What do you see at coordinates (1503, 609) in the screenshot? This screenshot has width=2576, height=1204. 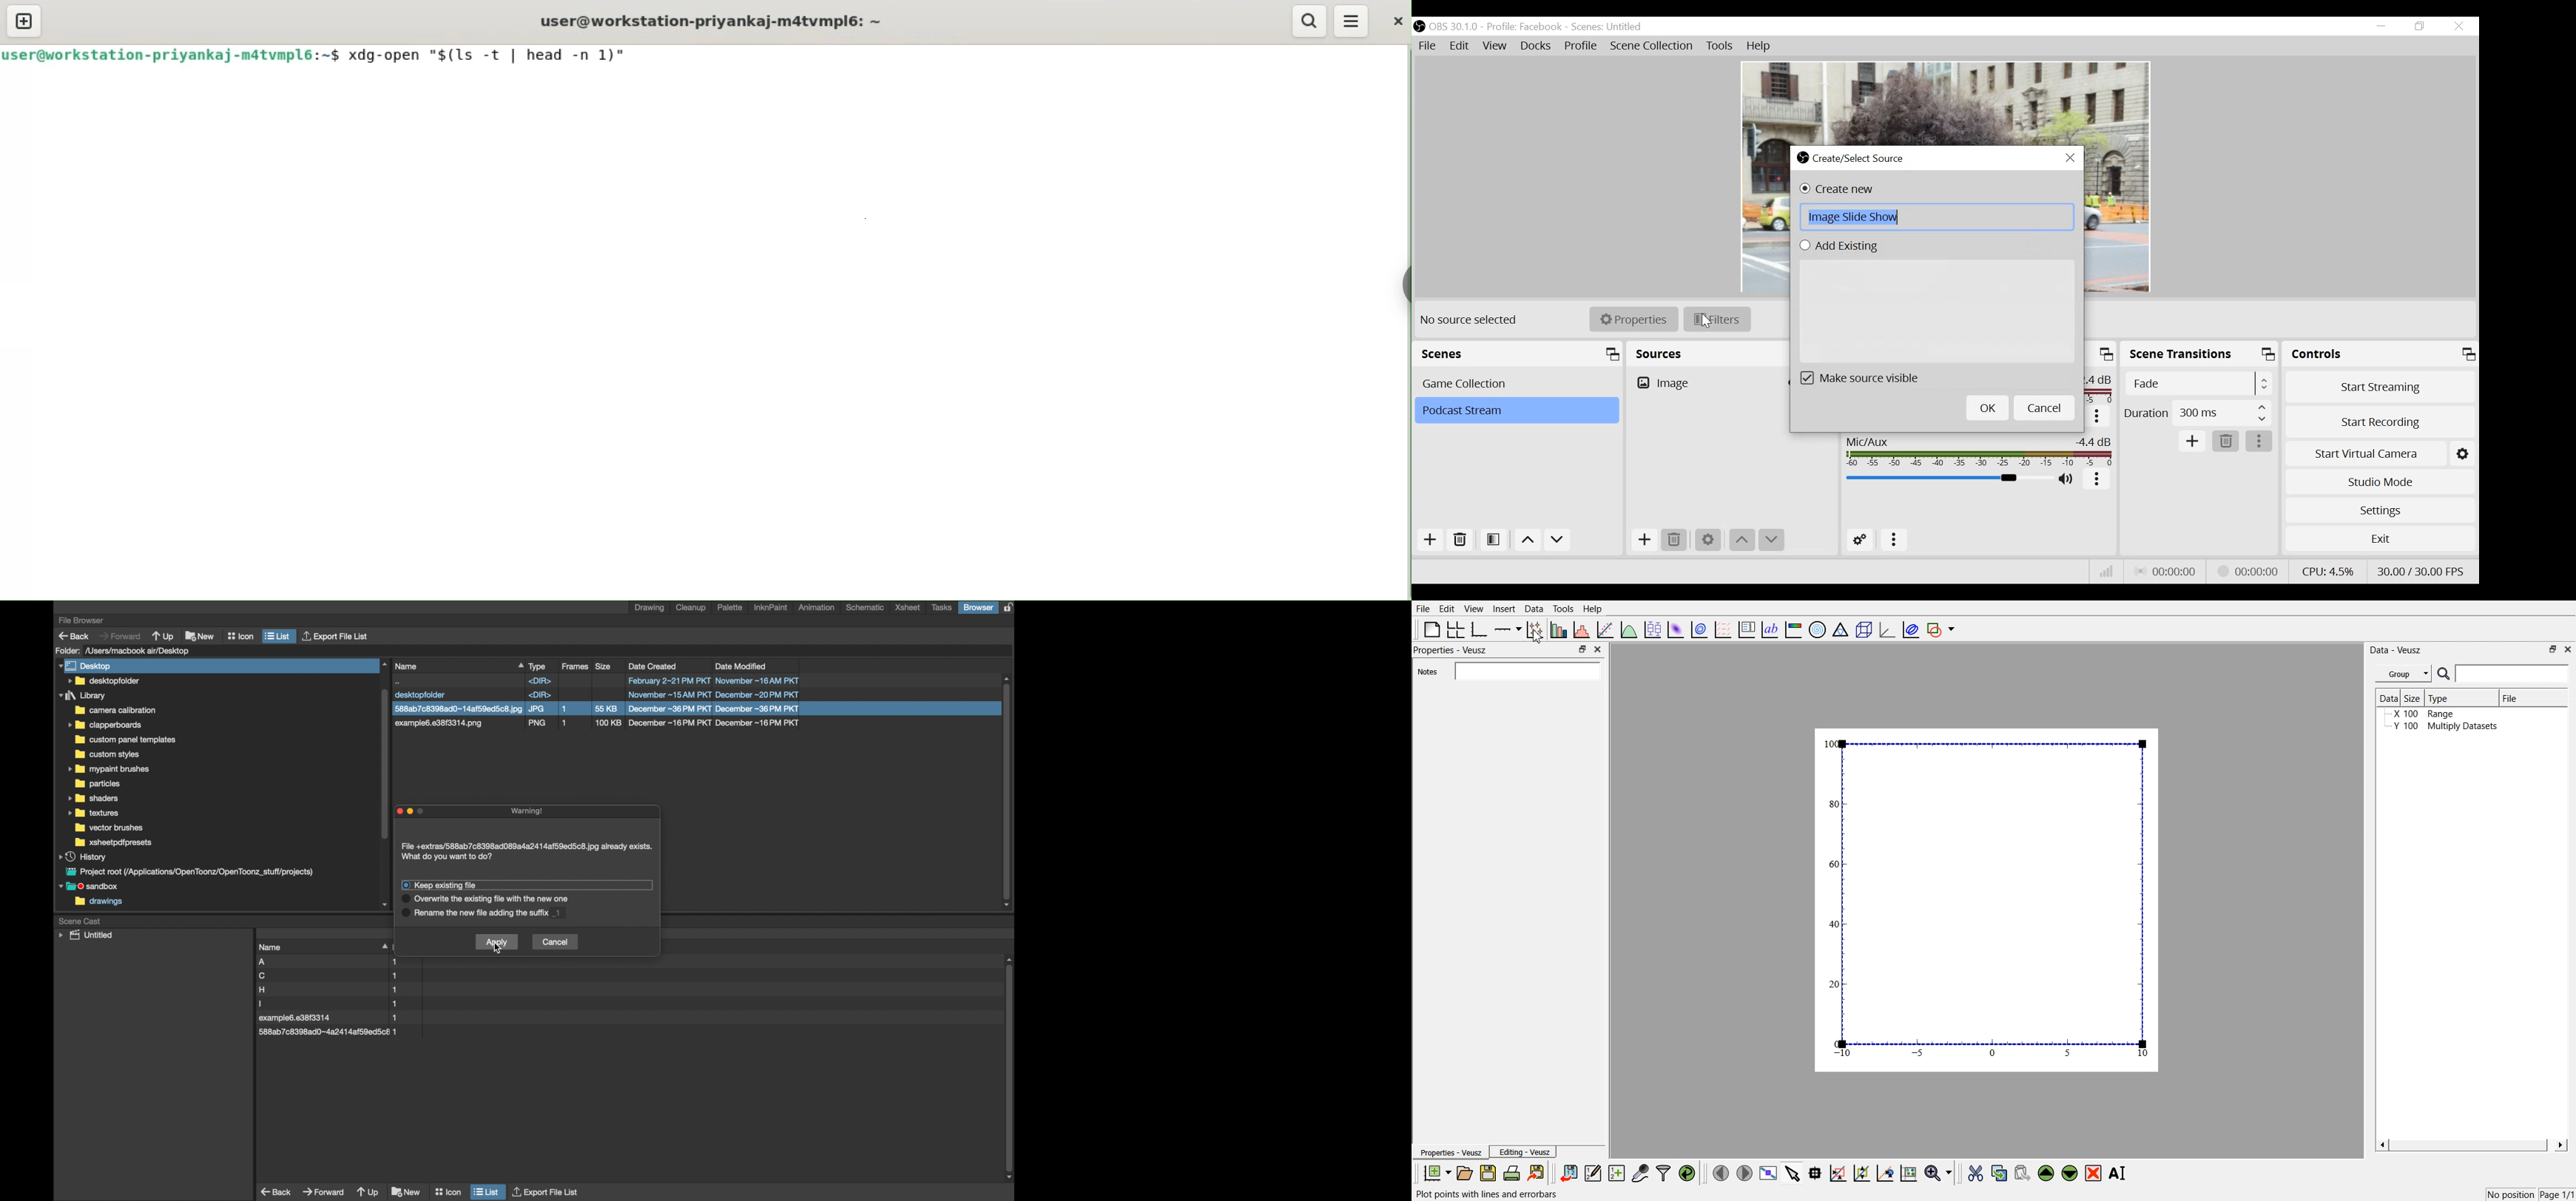 I see `Insert` at bounding box center [1503, 609].